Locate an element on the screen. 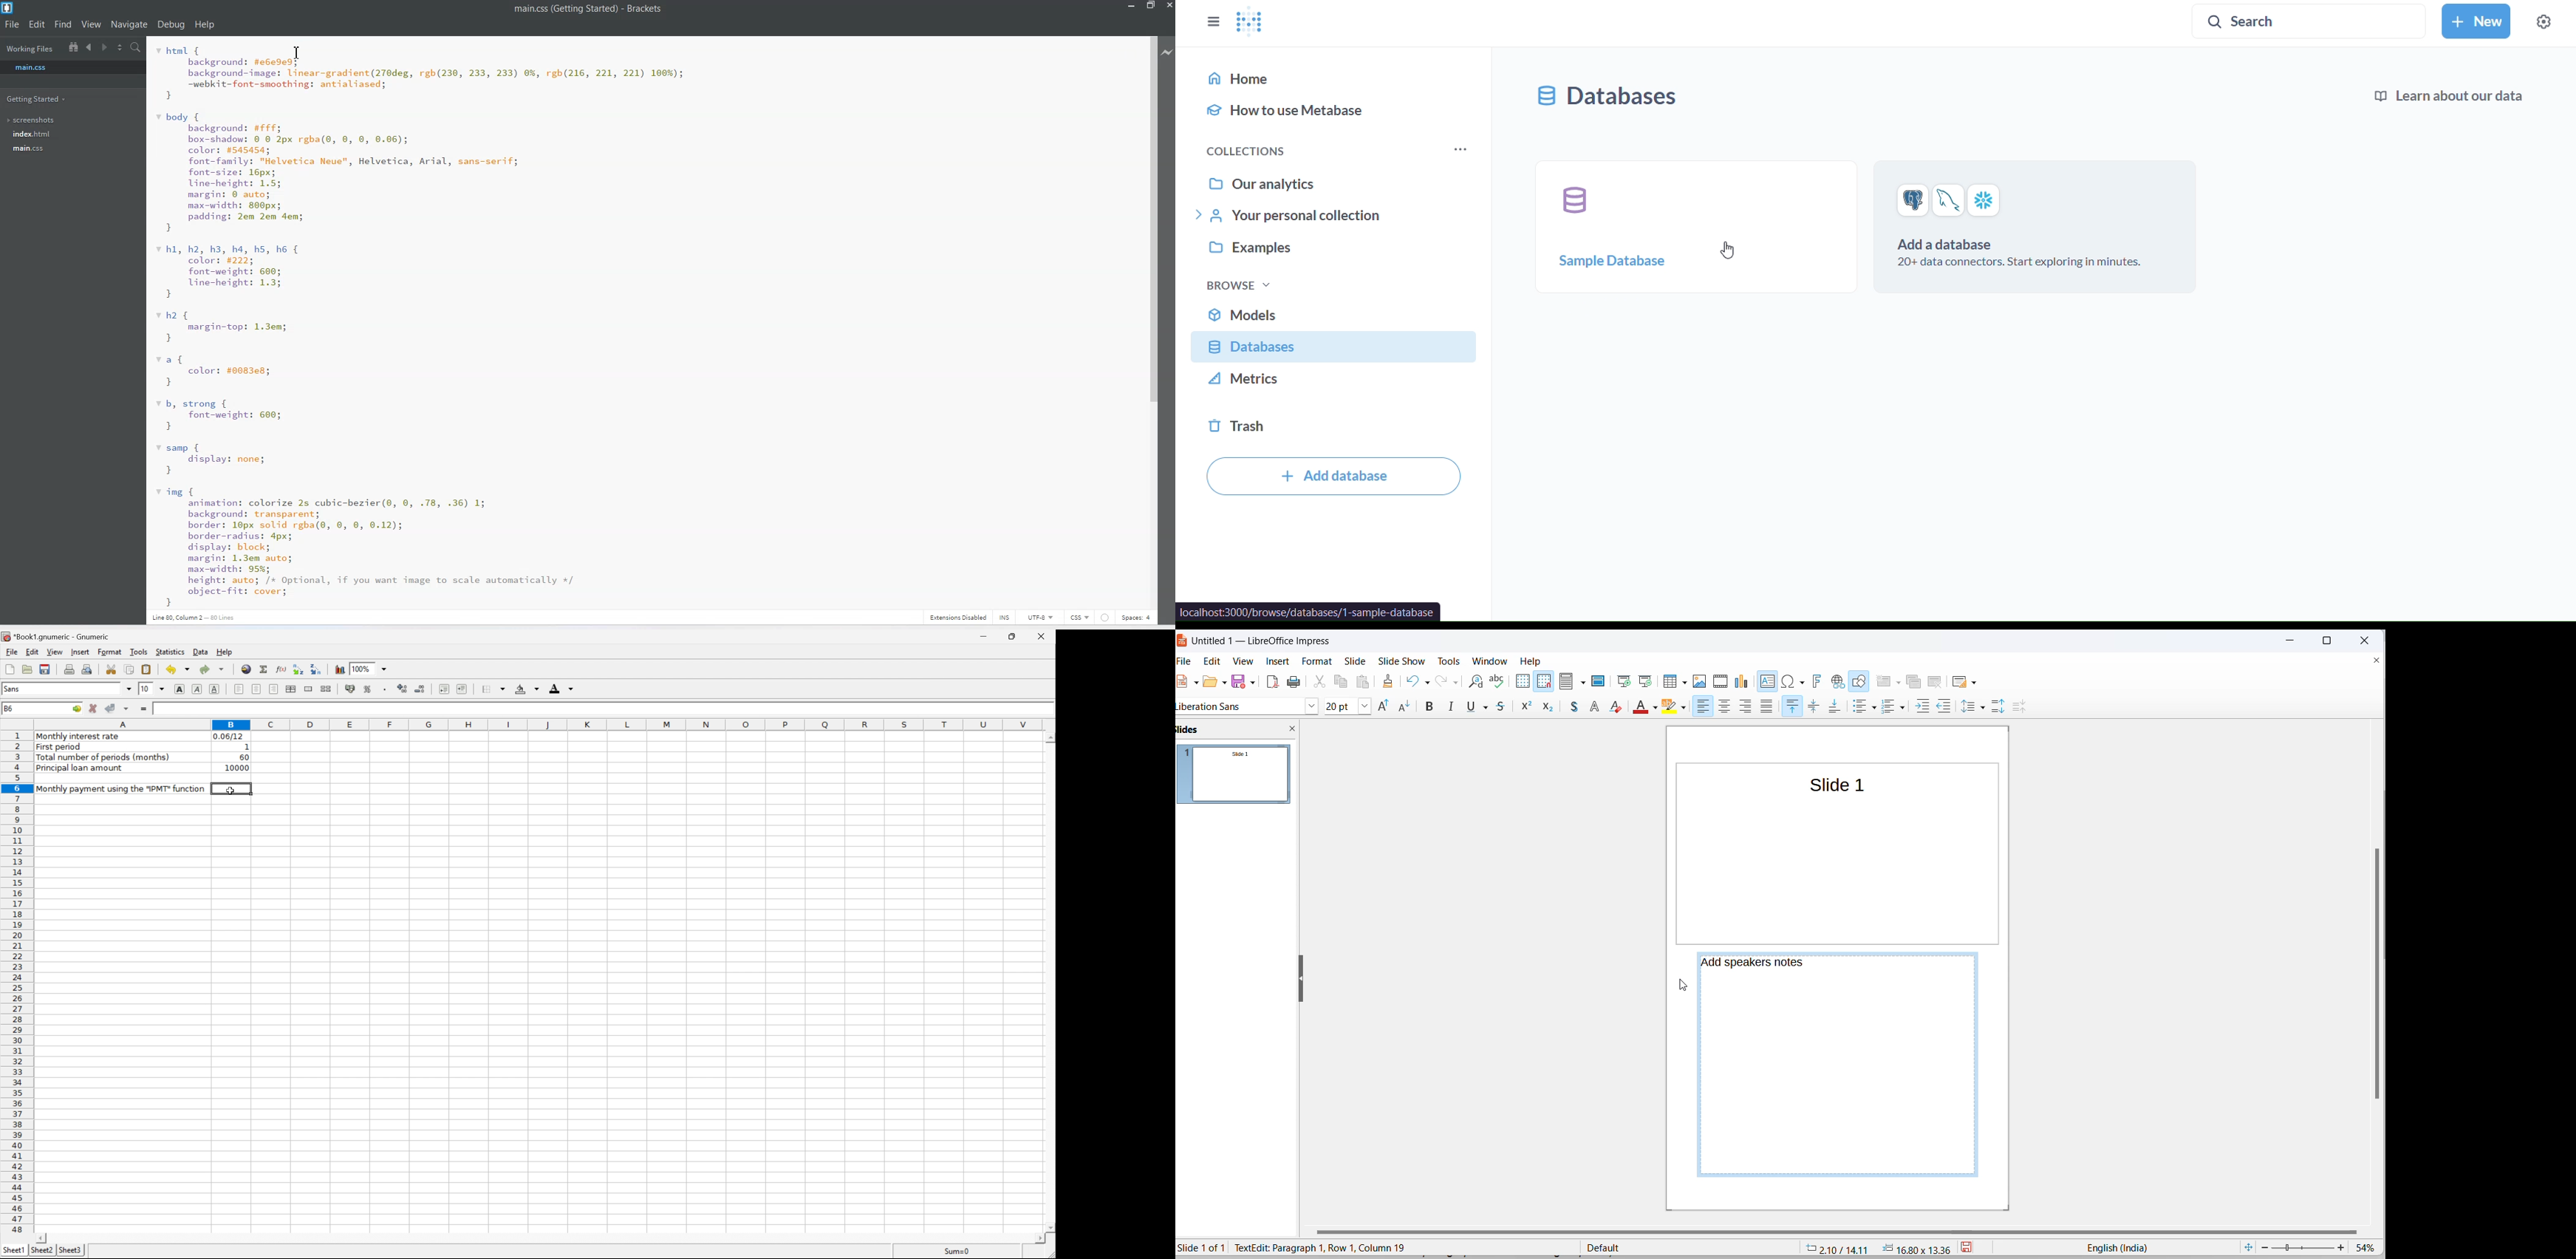  Set the format of the selected cells to include a thousands separator is located at coordinates (384, 688).